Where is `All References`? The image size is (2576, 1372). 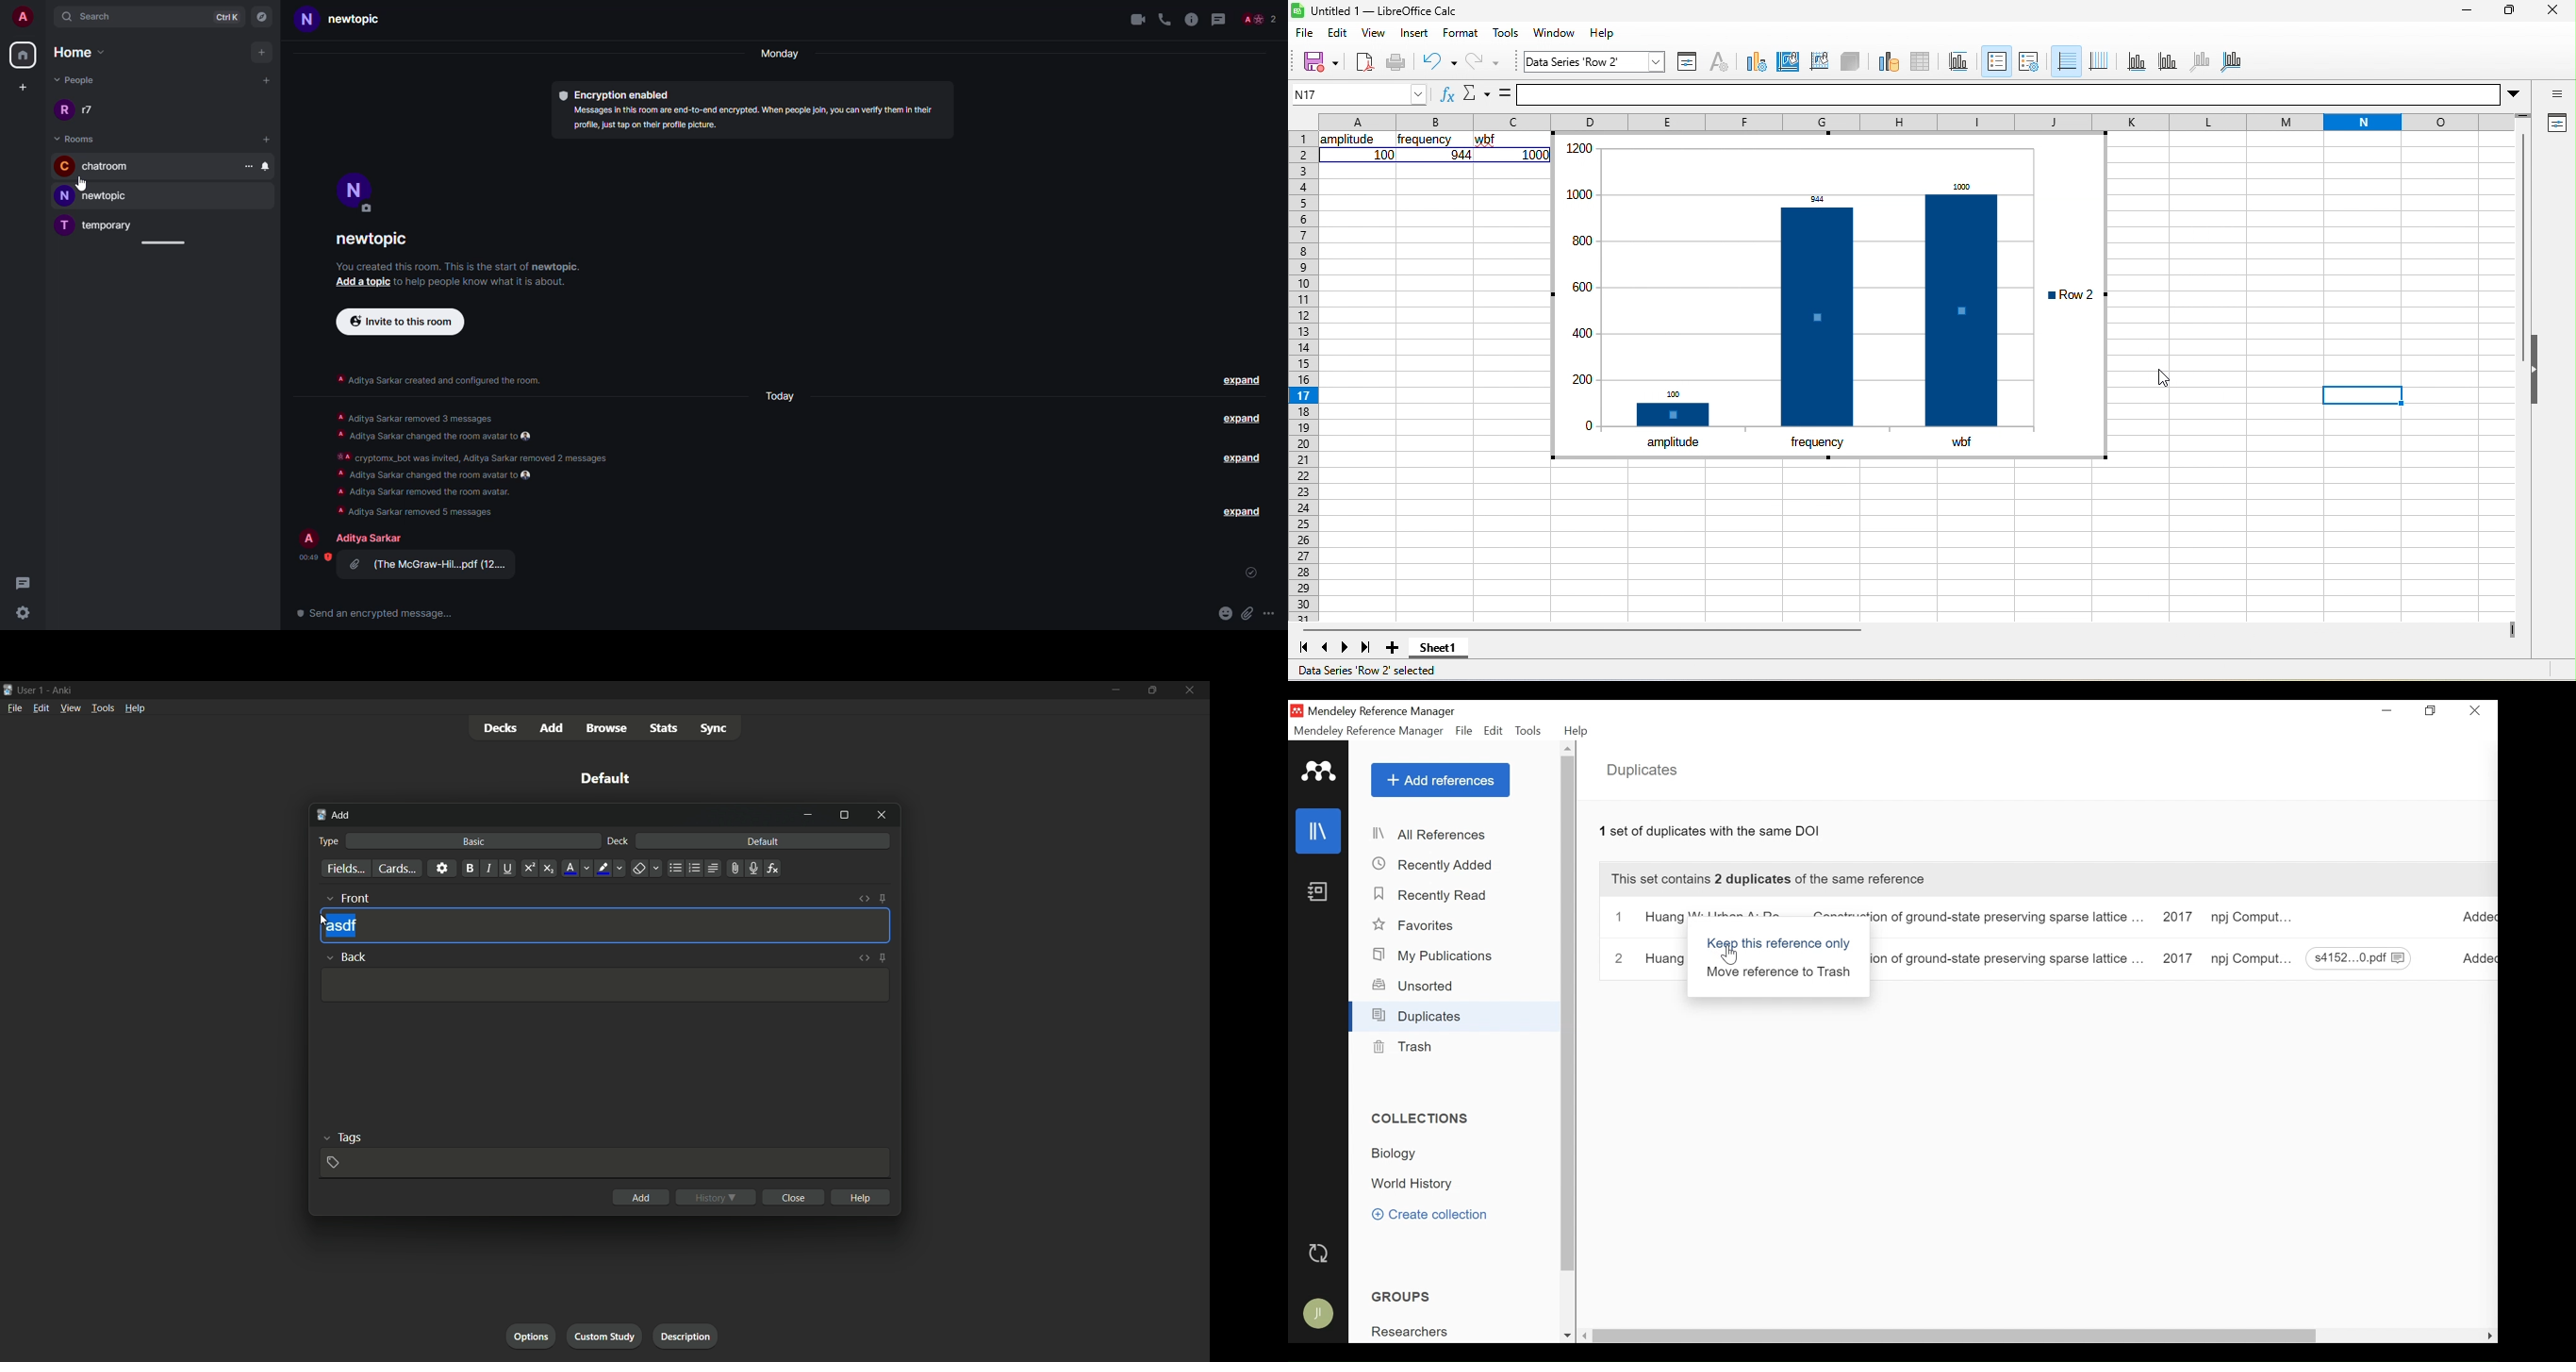
All References is located at coordinates (1454, 835).